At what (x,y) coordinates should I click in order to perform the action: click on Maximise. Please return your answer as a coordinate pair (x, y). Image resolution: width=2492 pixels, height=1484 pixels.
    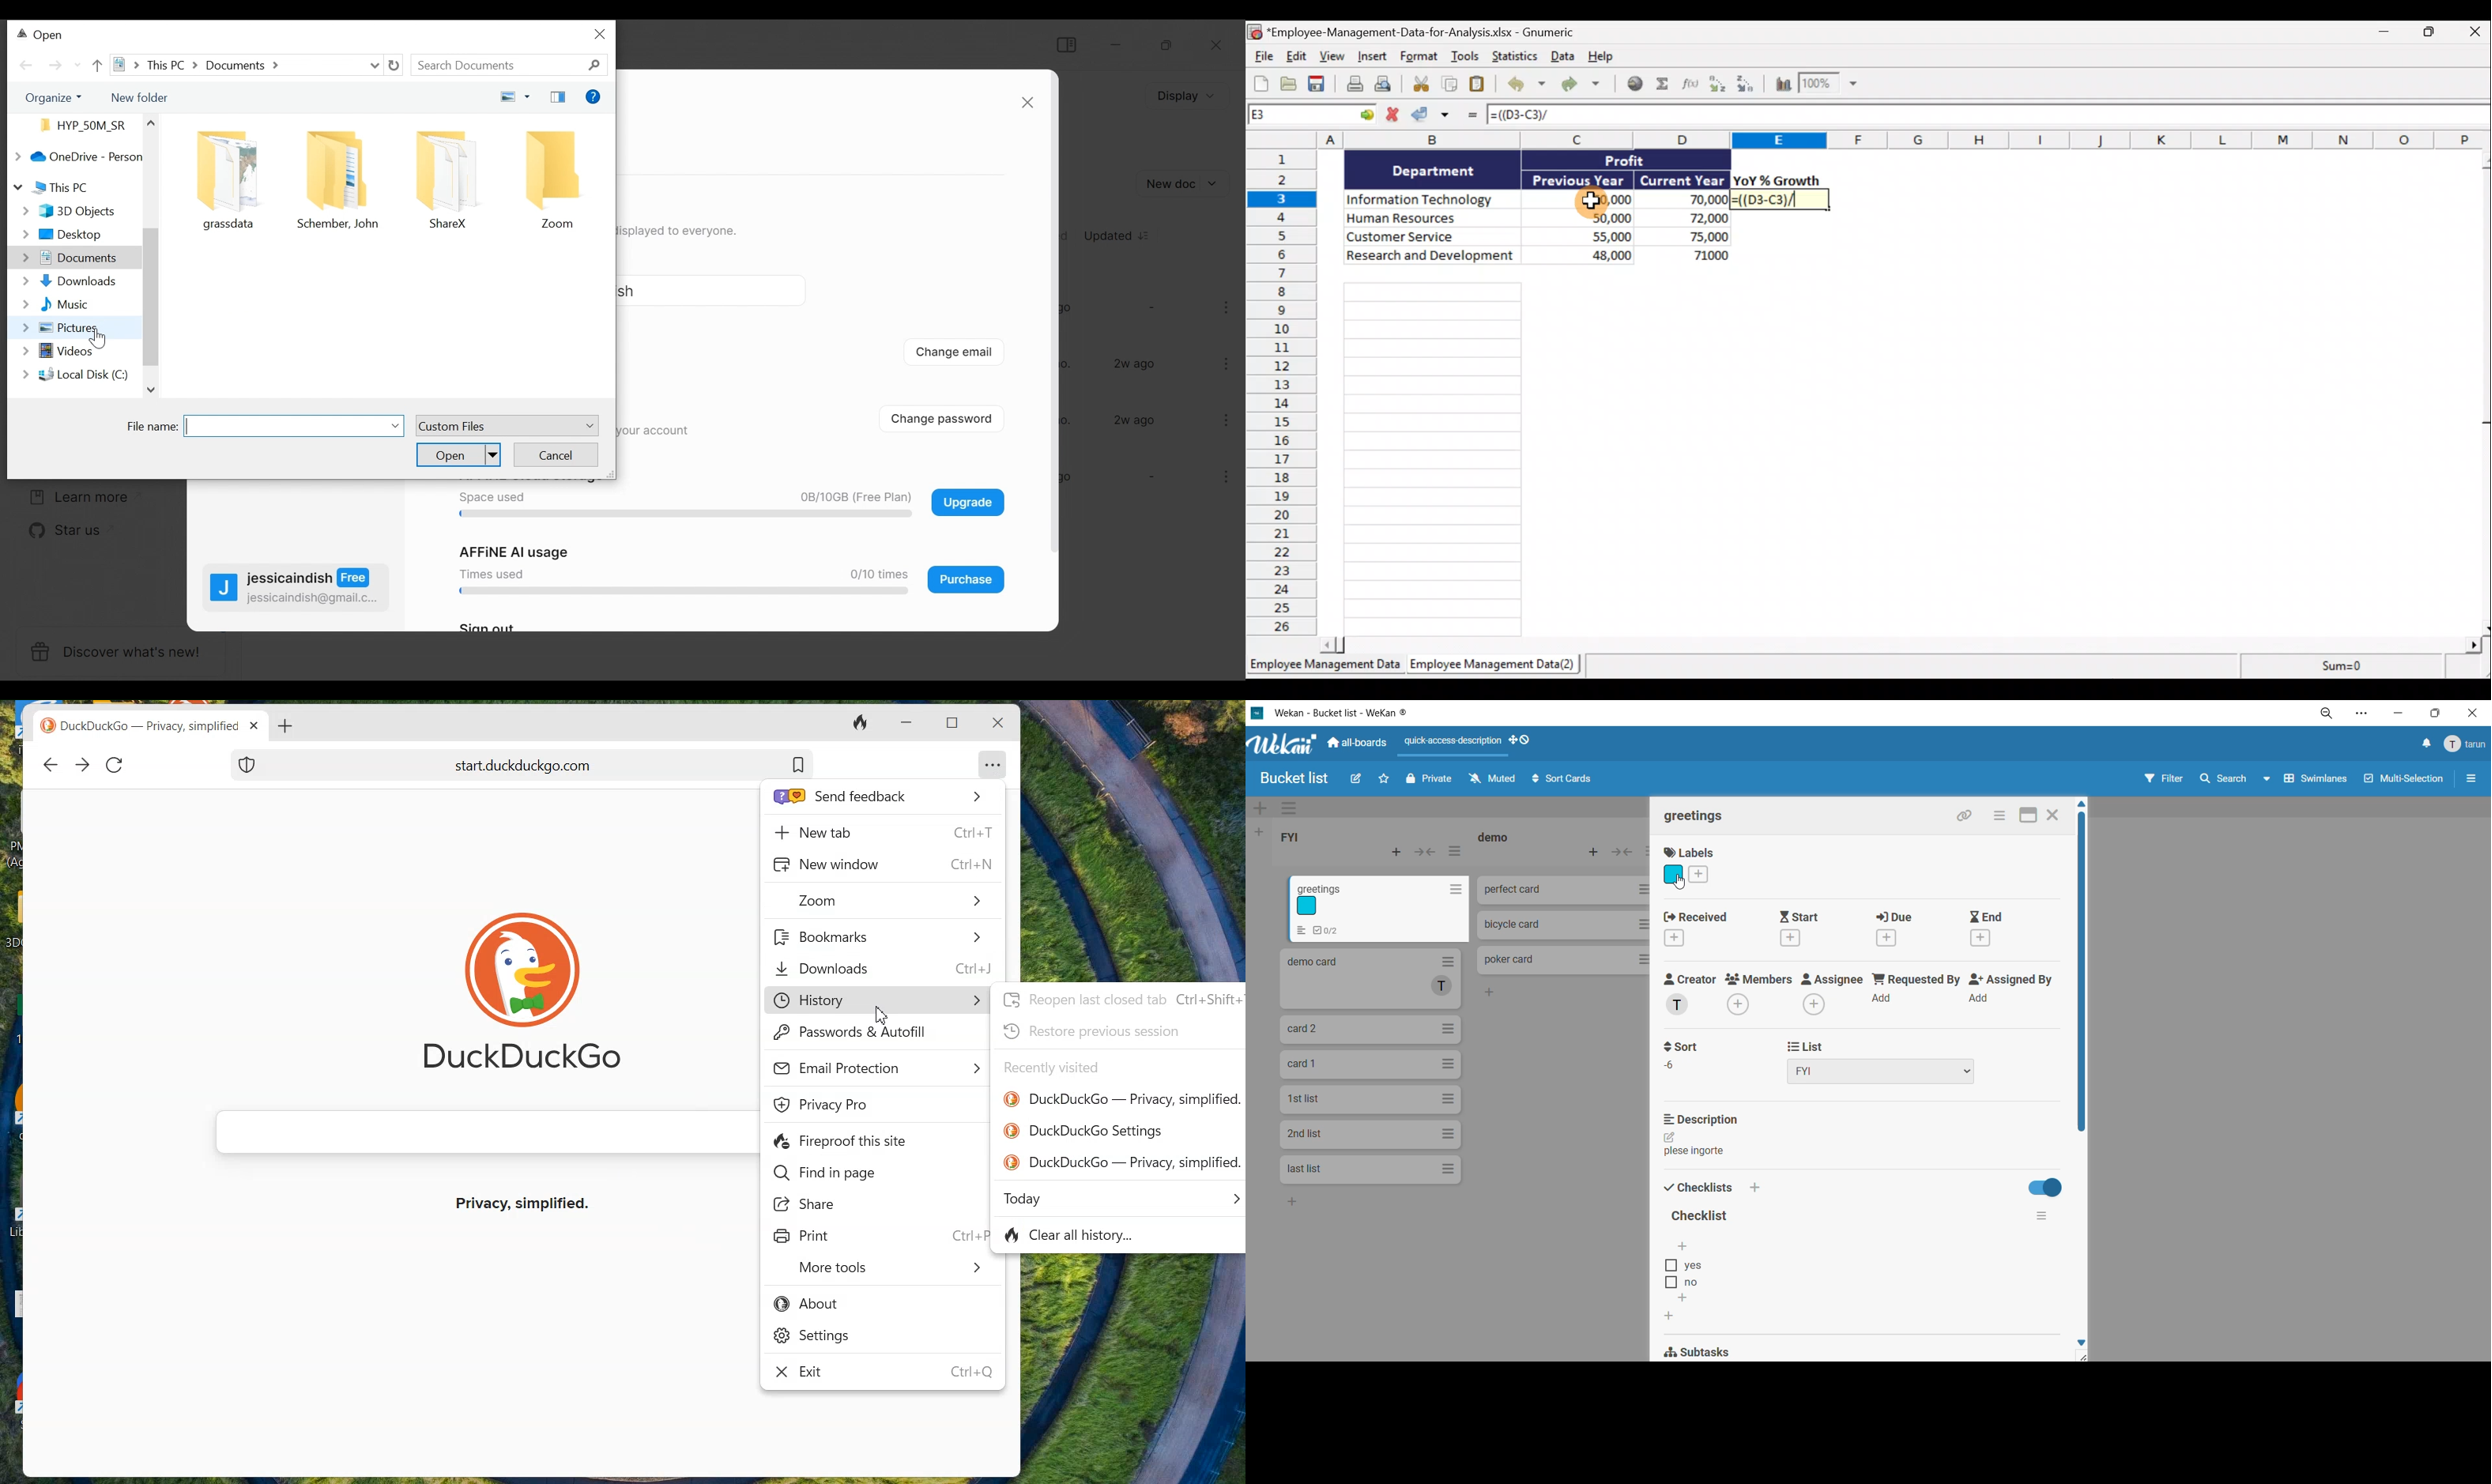
    Looking at the image, I should click on (2433, 32).